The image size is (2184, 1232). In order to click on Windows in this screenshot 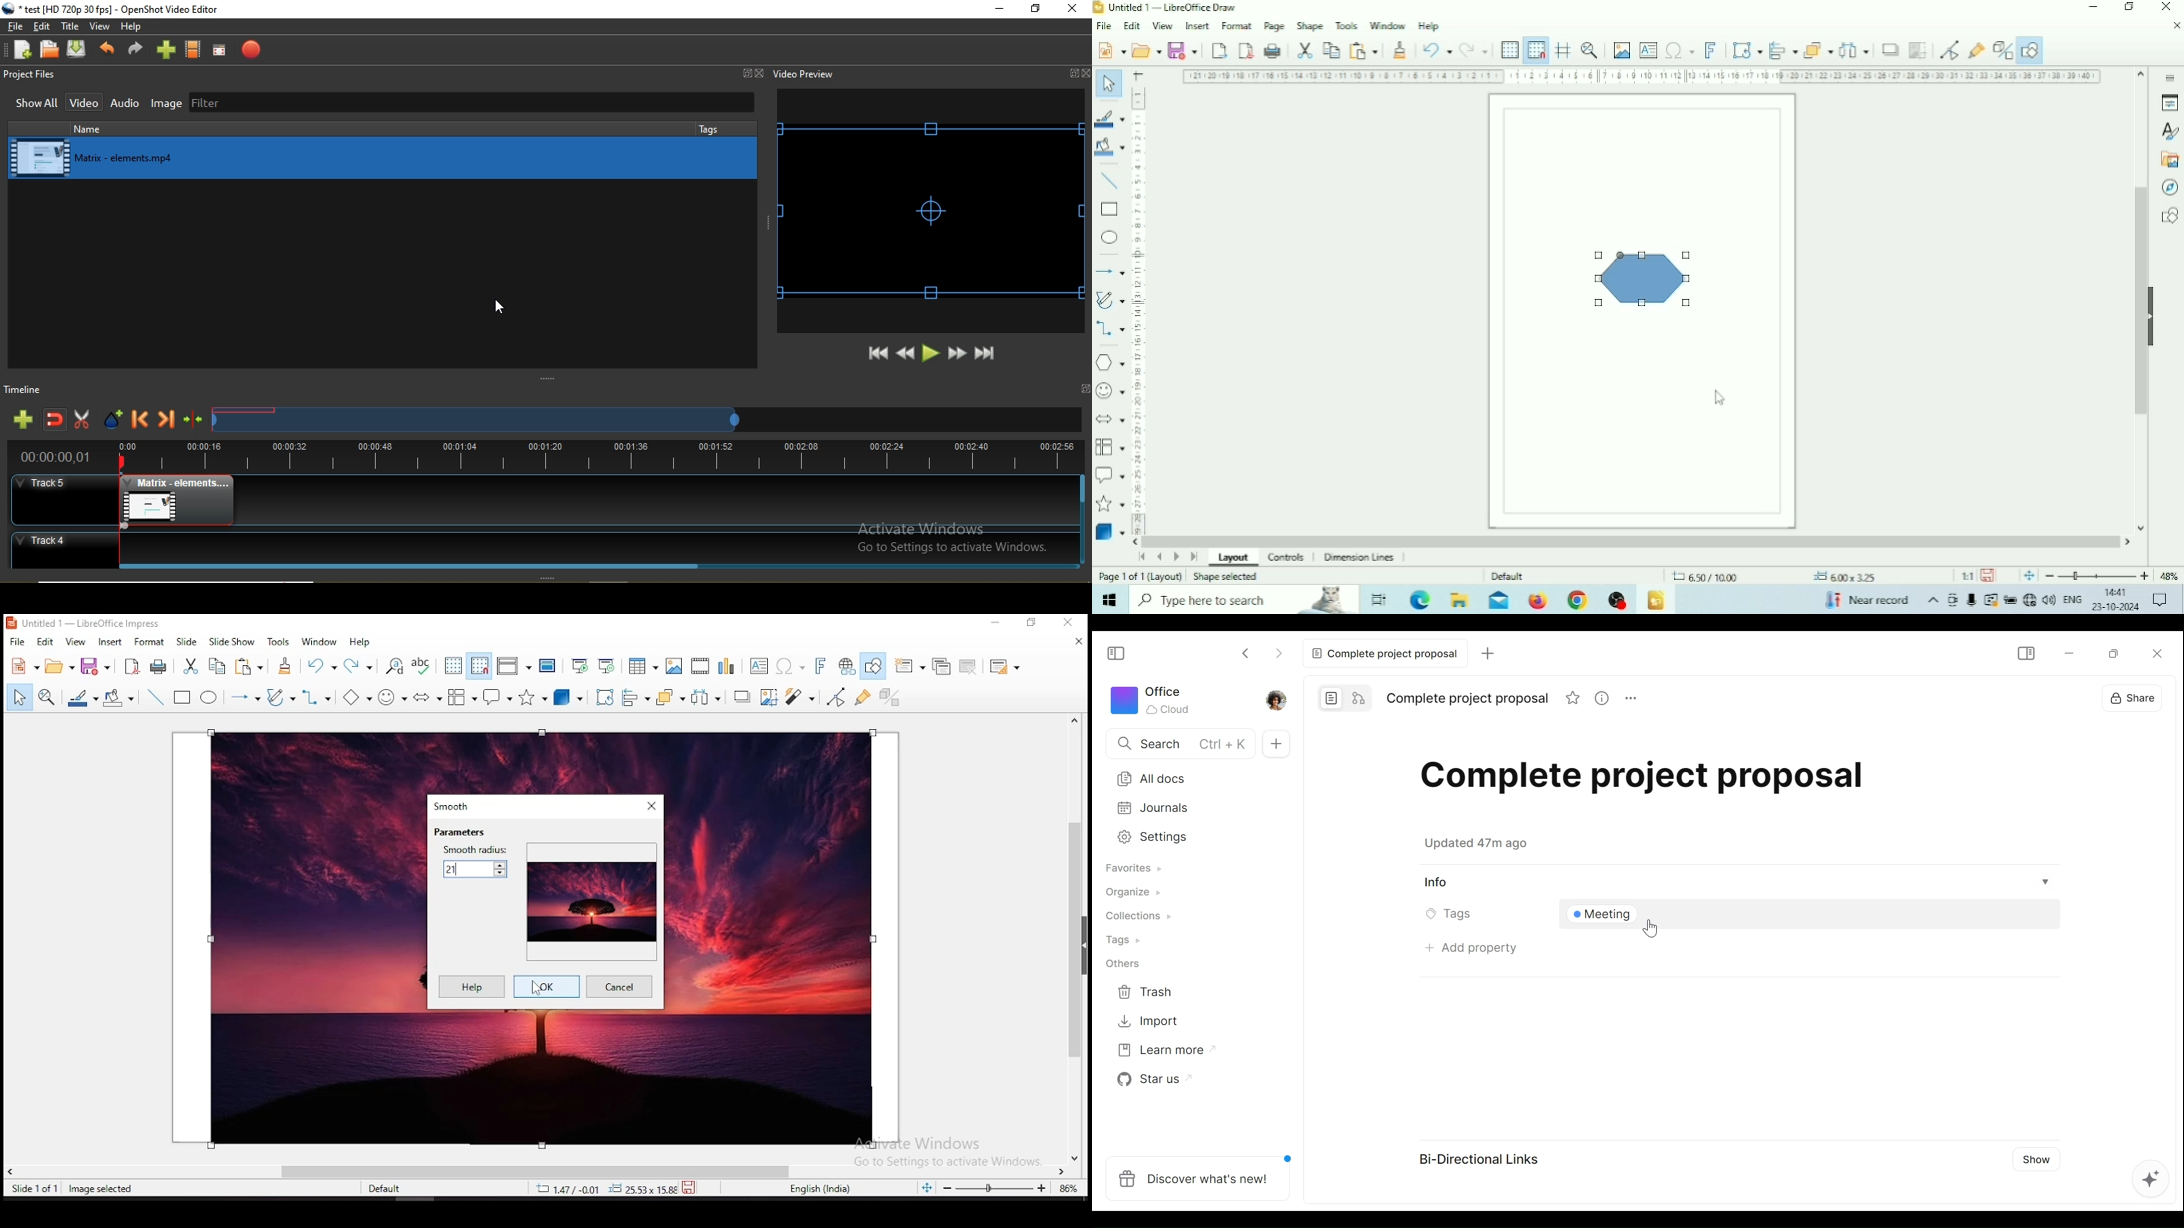, I will do `click(1110, 599)`.